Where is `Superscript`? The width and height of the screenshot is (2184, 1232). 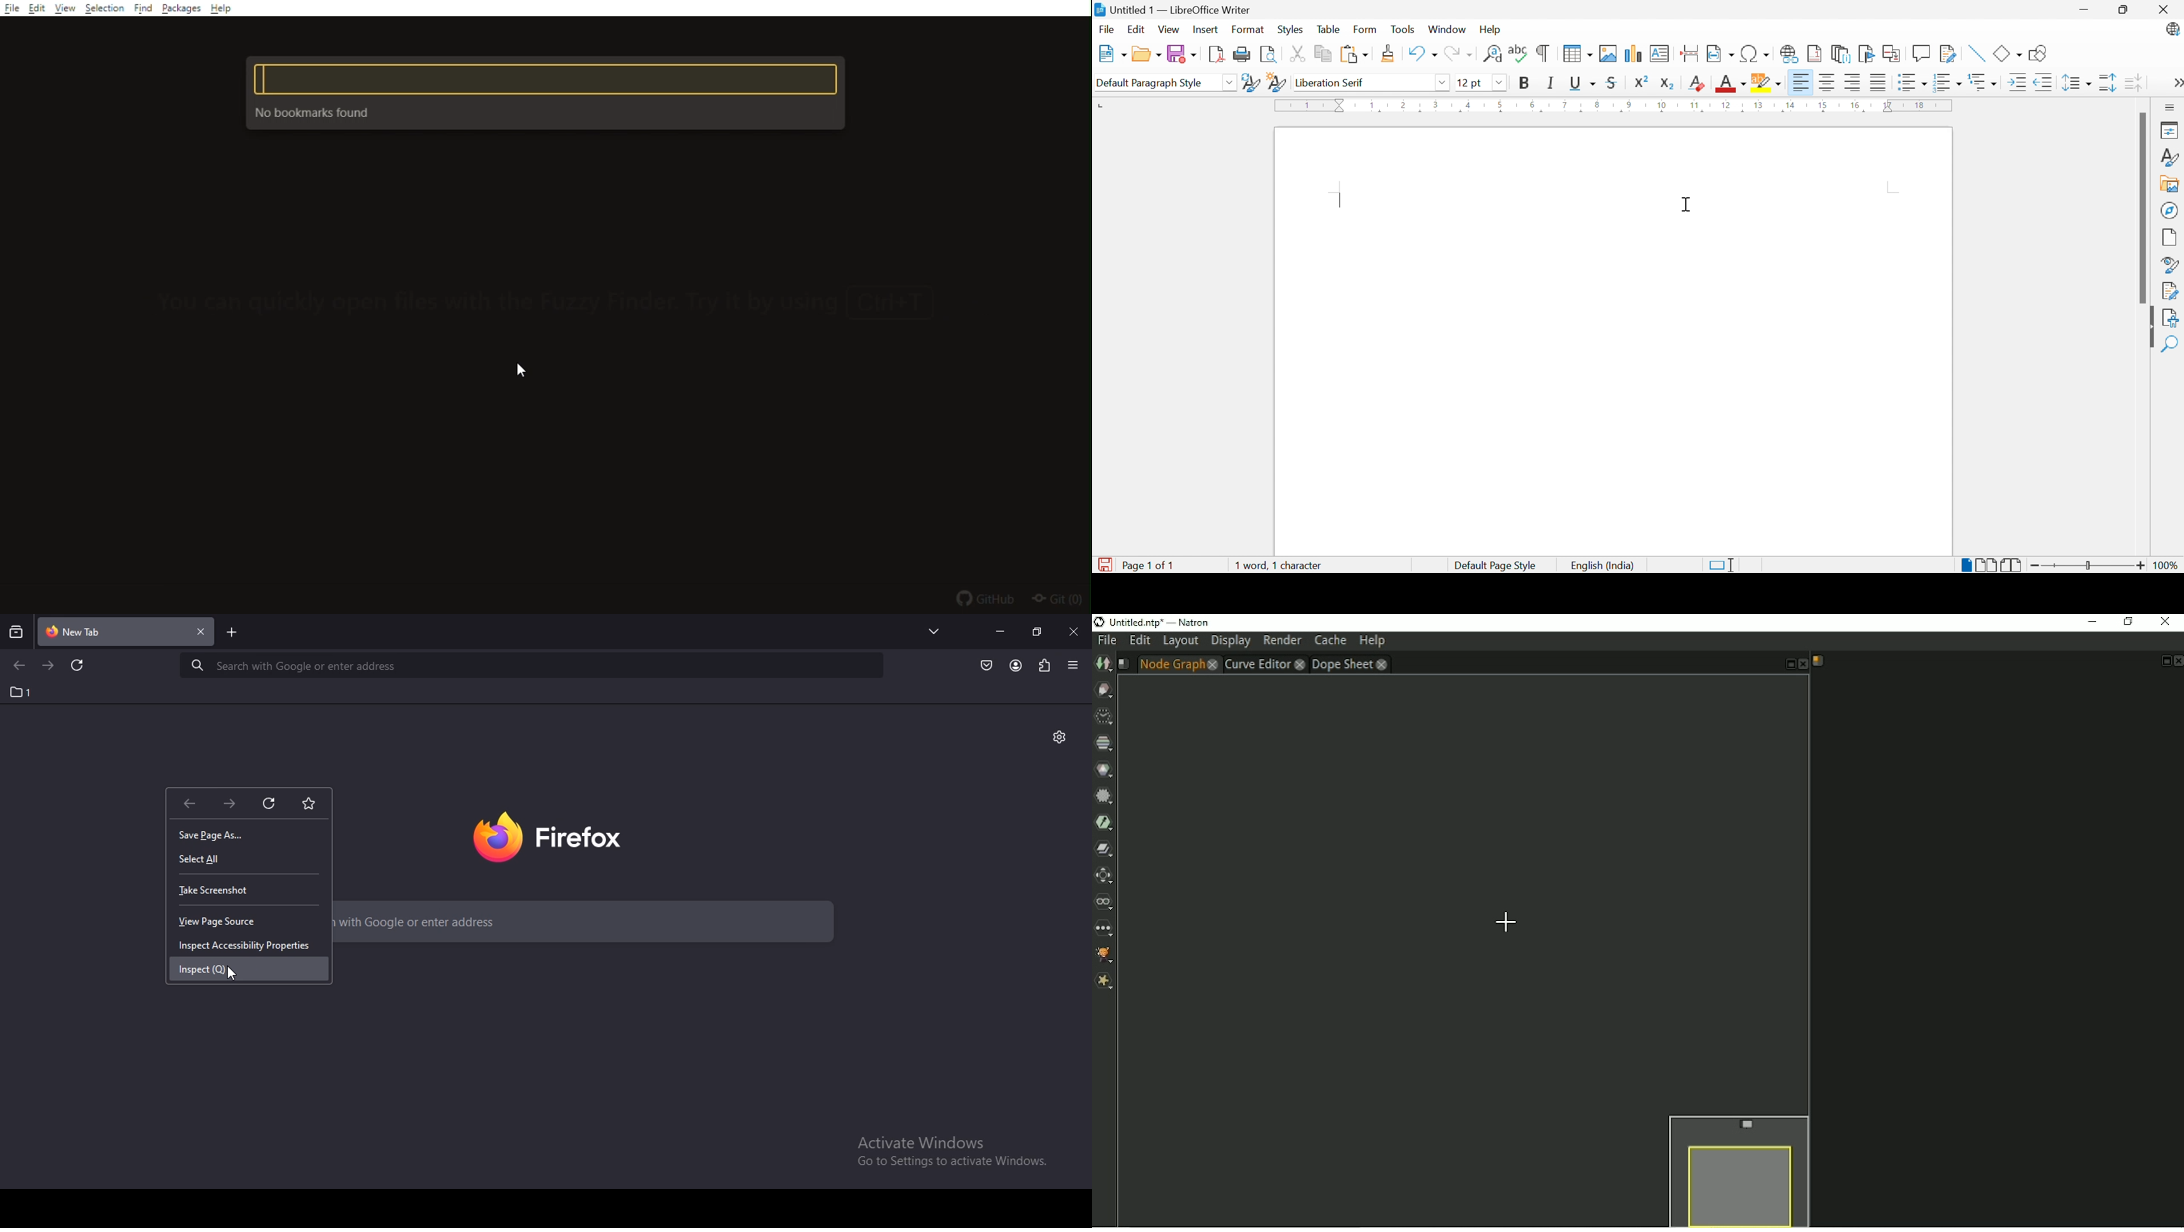
Superscript is located at coordinates (1640, 82).